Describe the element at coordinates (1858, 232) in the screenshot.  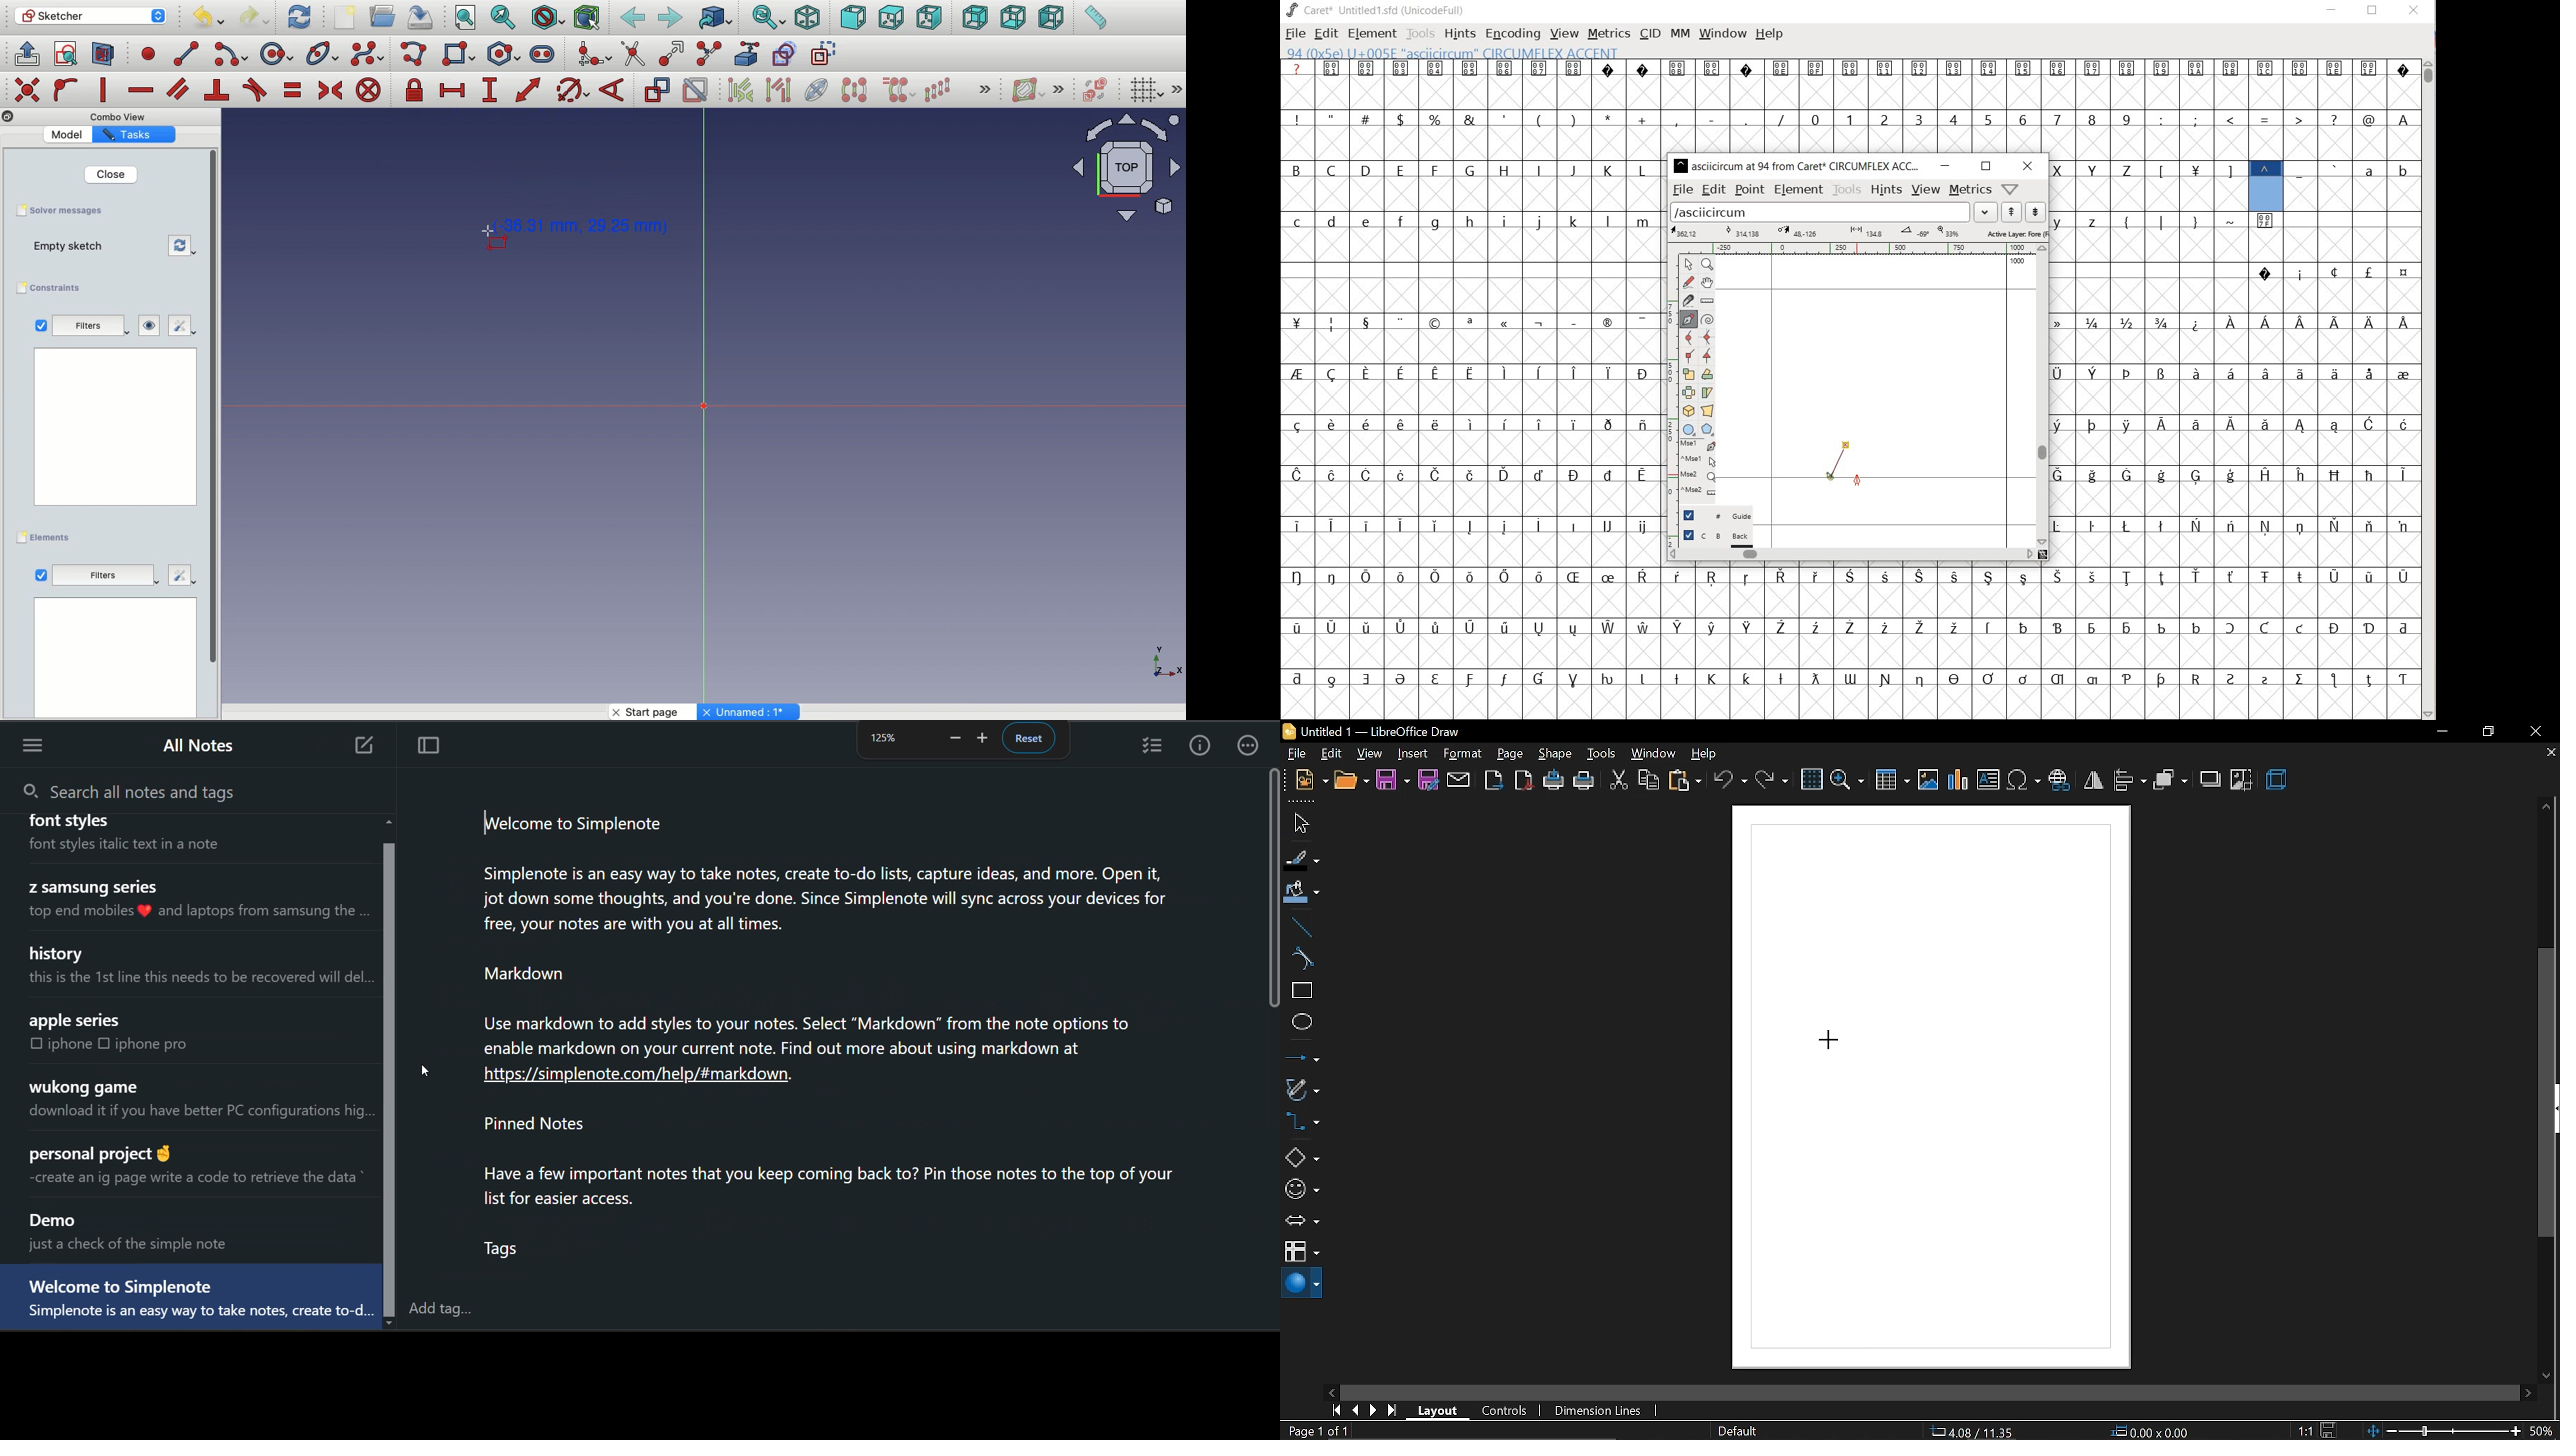
I see `Active Layer` at that location.